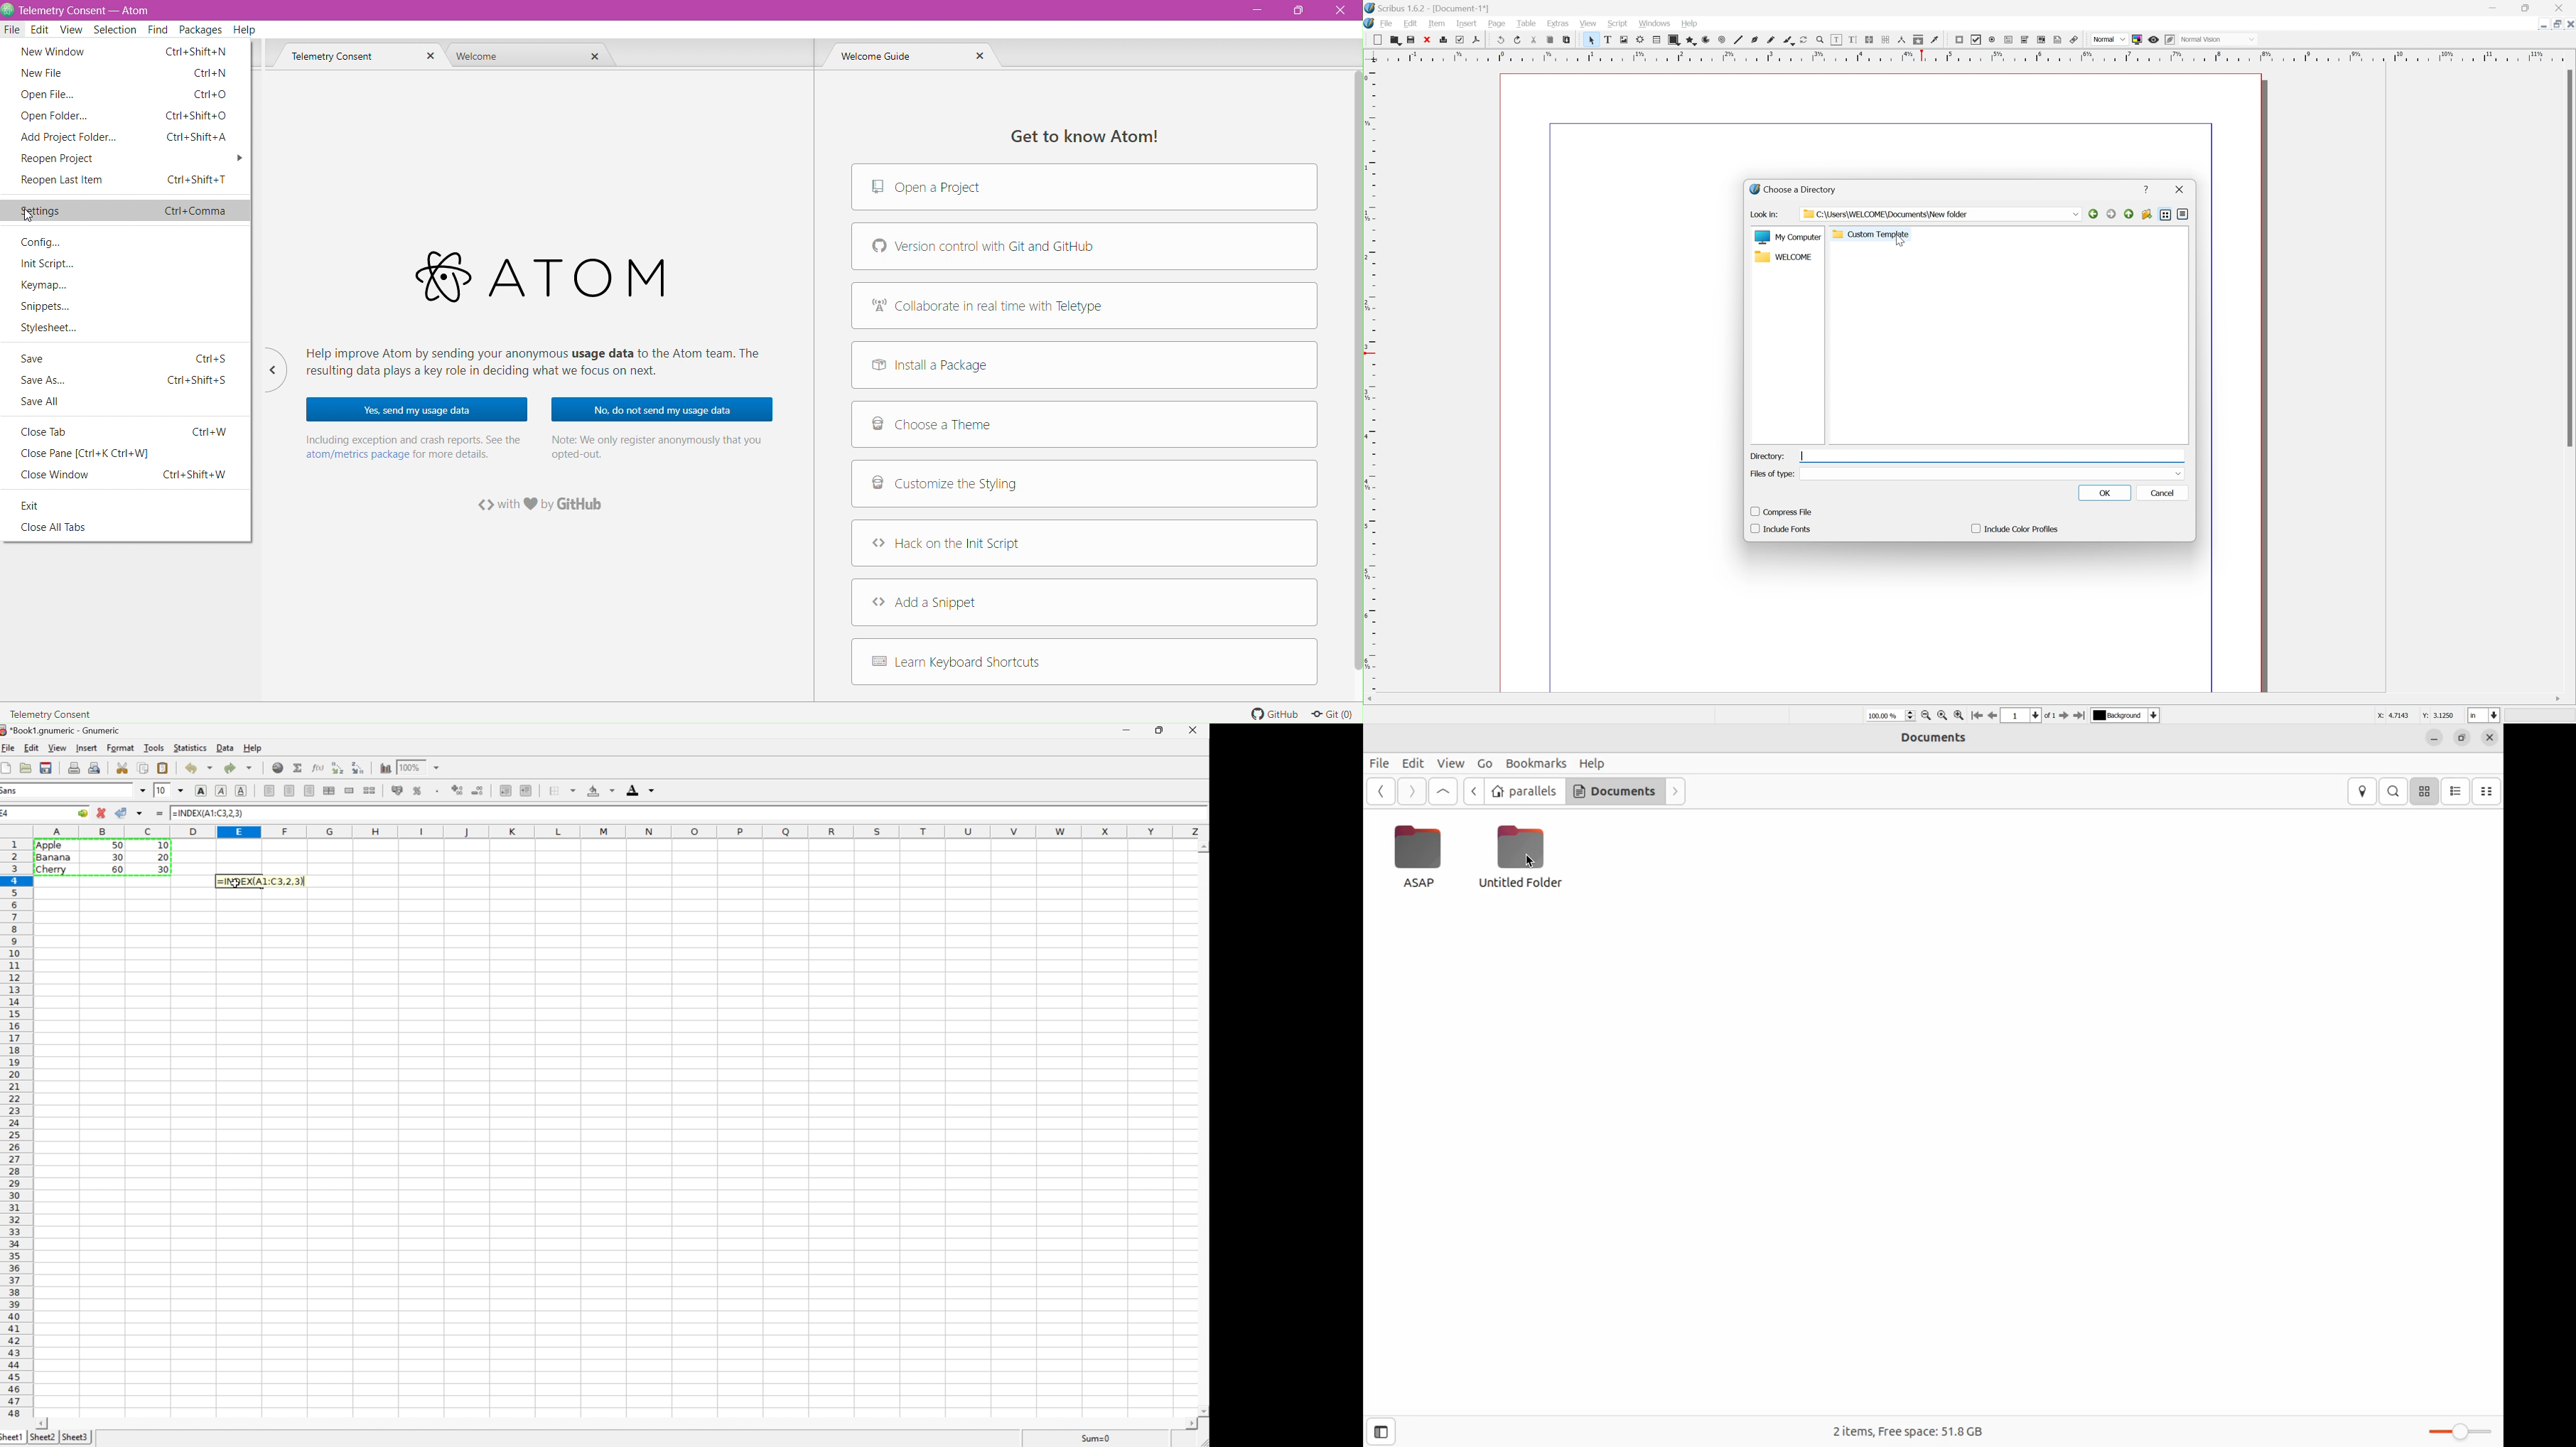 This screenshot has height=1456, width=2576. What do you see at coordinates (1550, 40) in the screenshot?
I see `copy` at bounding box center [1550, 40].